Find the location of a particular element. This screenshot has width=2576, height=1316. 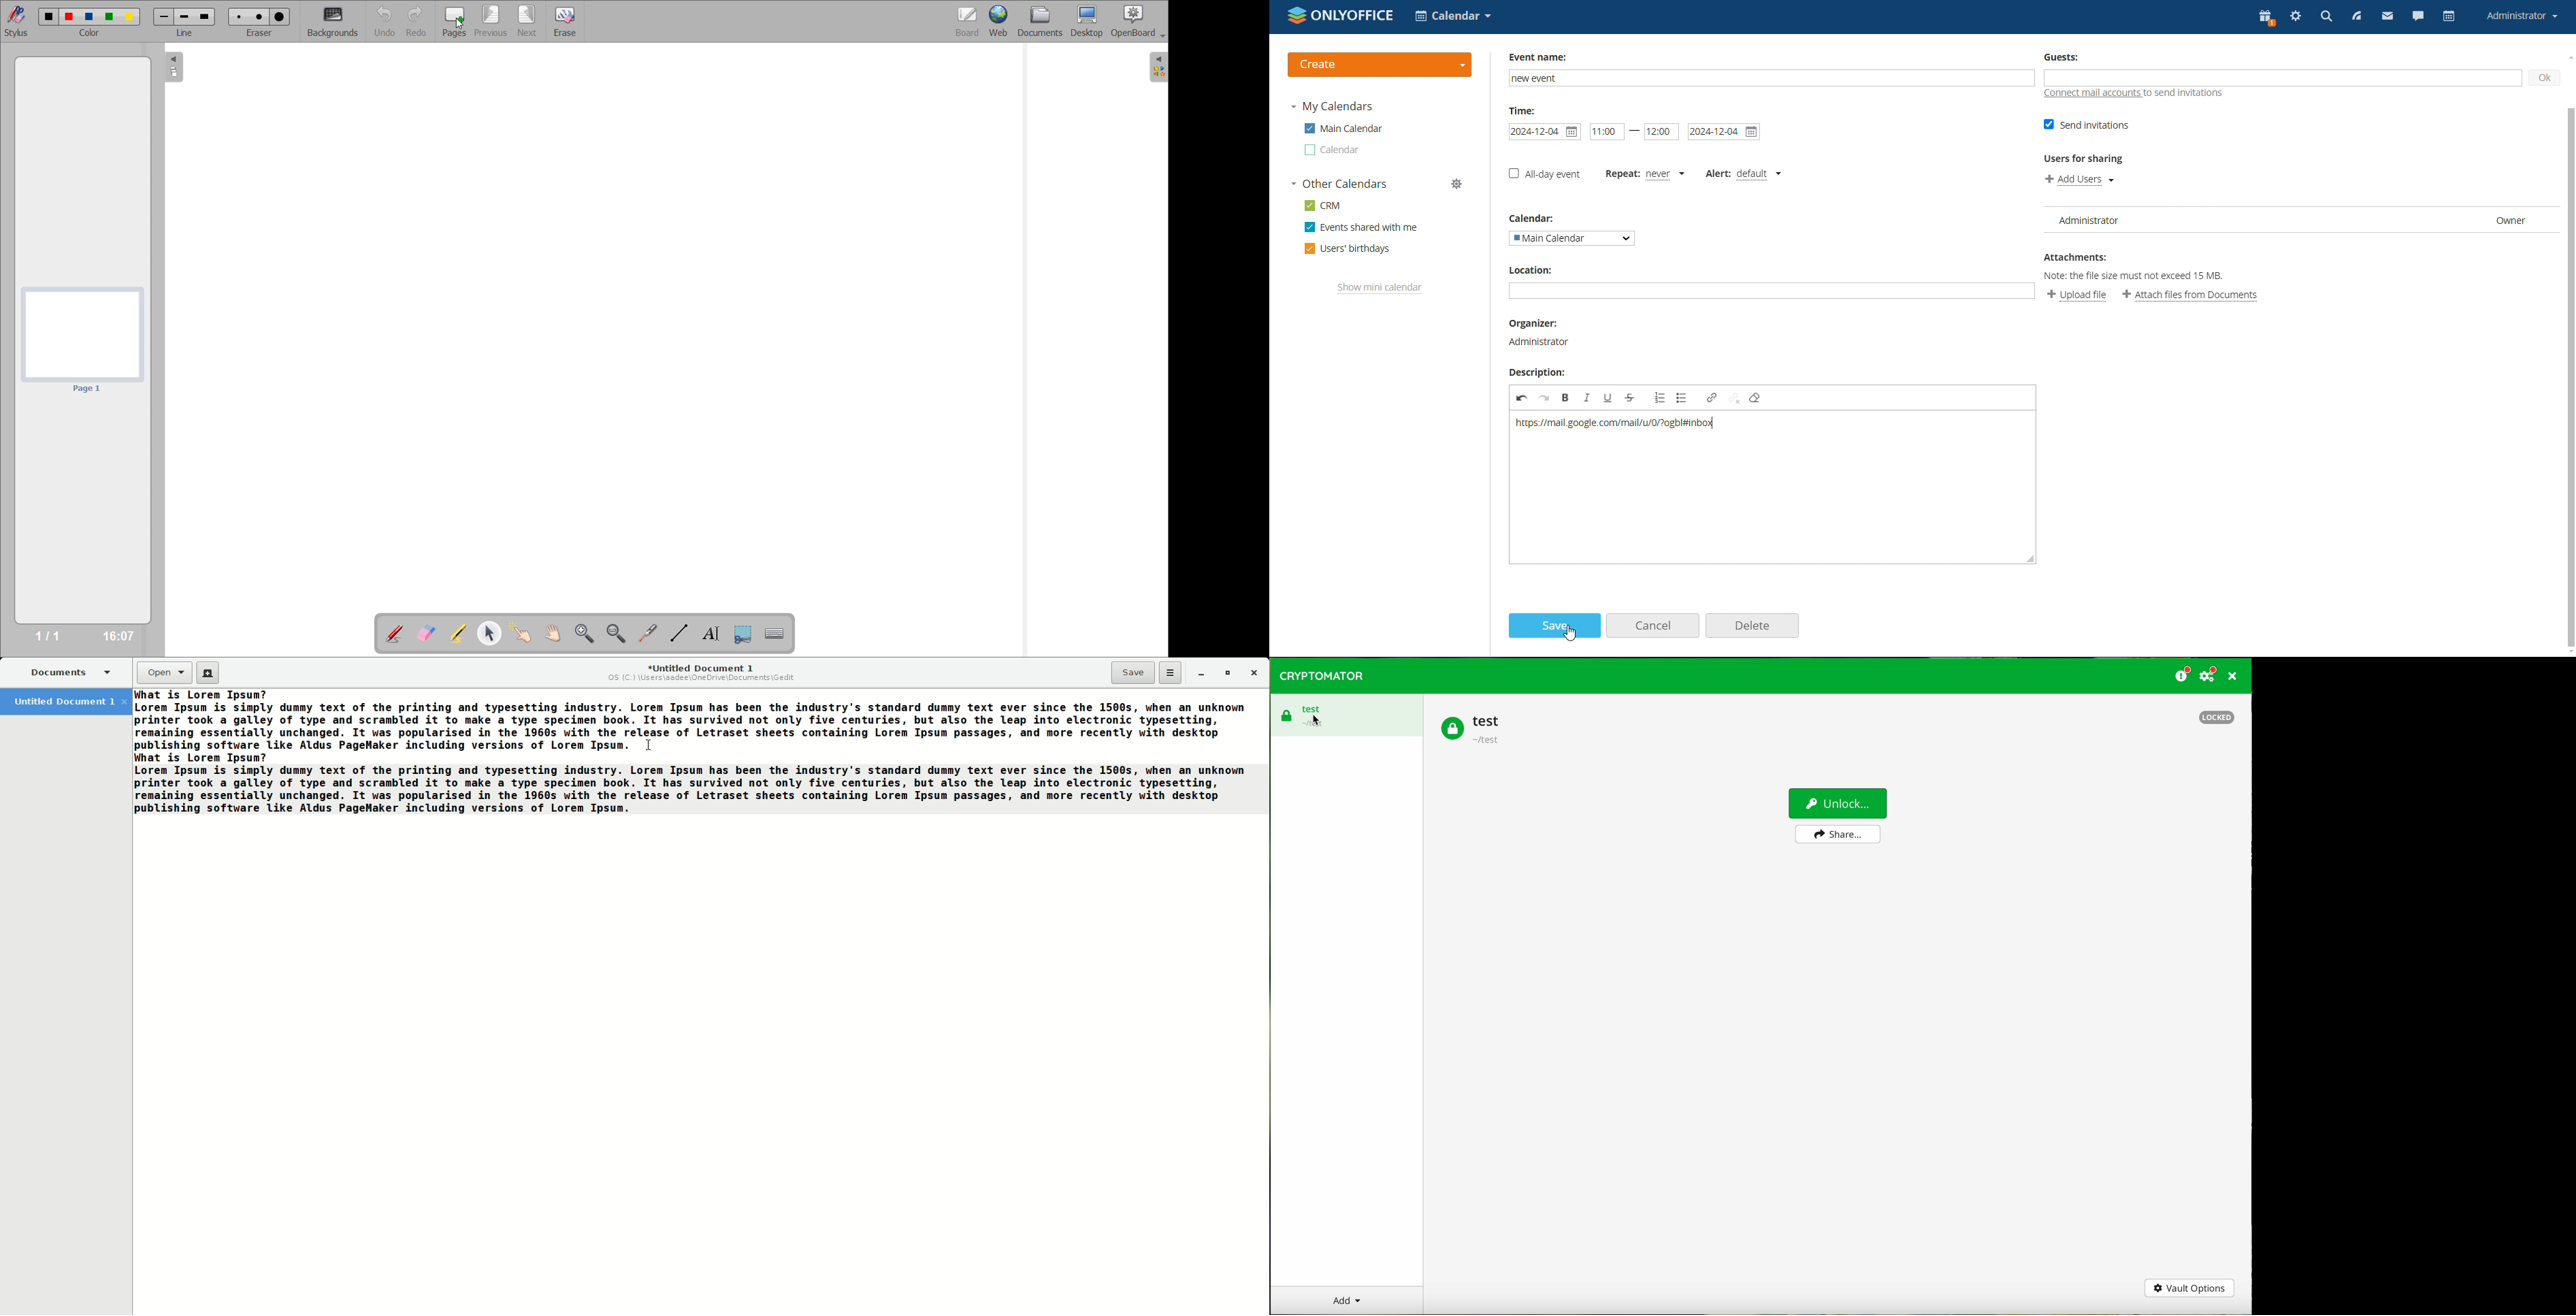

hide pages view is located at coordinates (172, 67).